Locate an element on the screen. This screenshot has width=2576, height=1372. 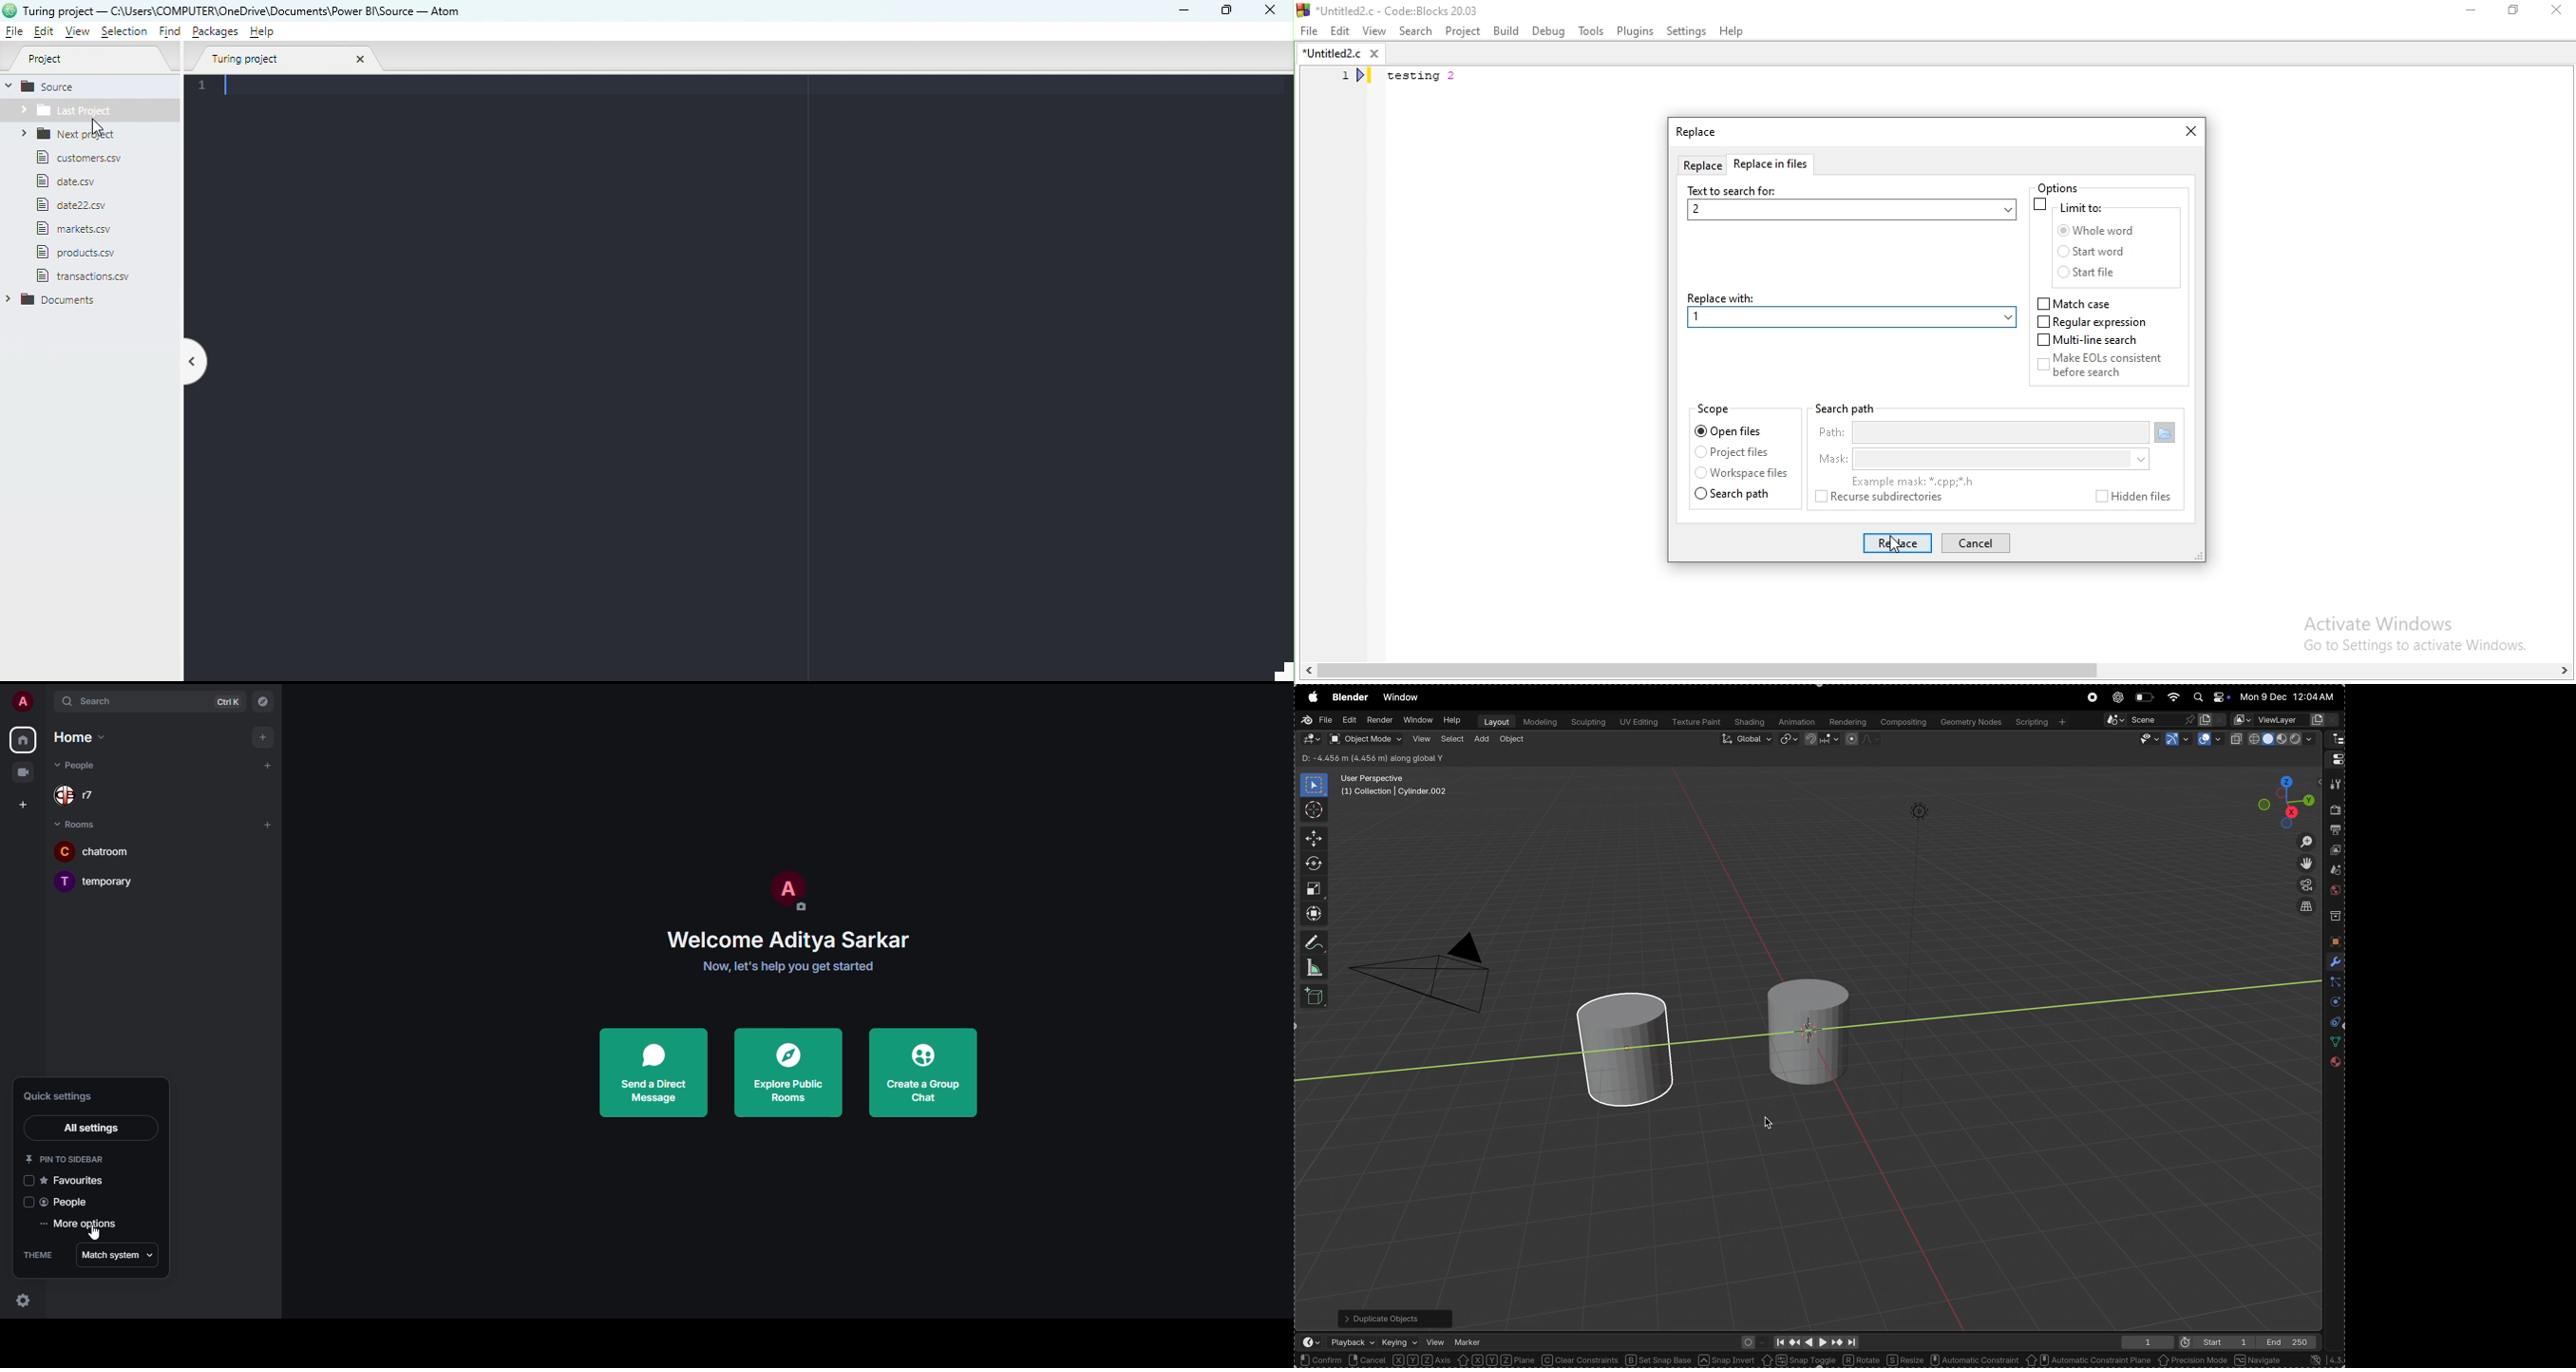
Make EOLs consistent before search is located at coordinates (2113, 369).